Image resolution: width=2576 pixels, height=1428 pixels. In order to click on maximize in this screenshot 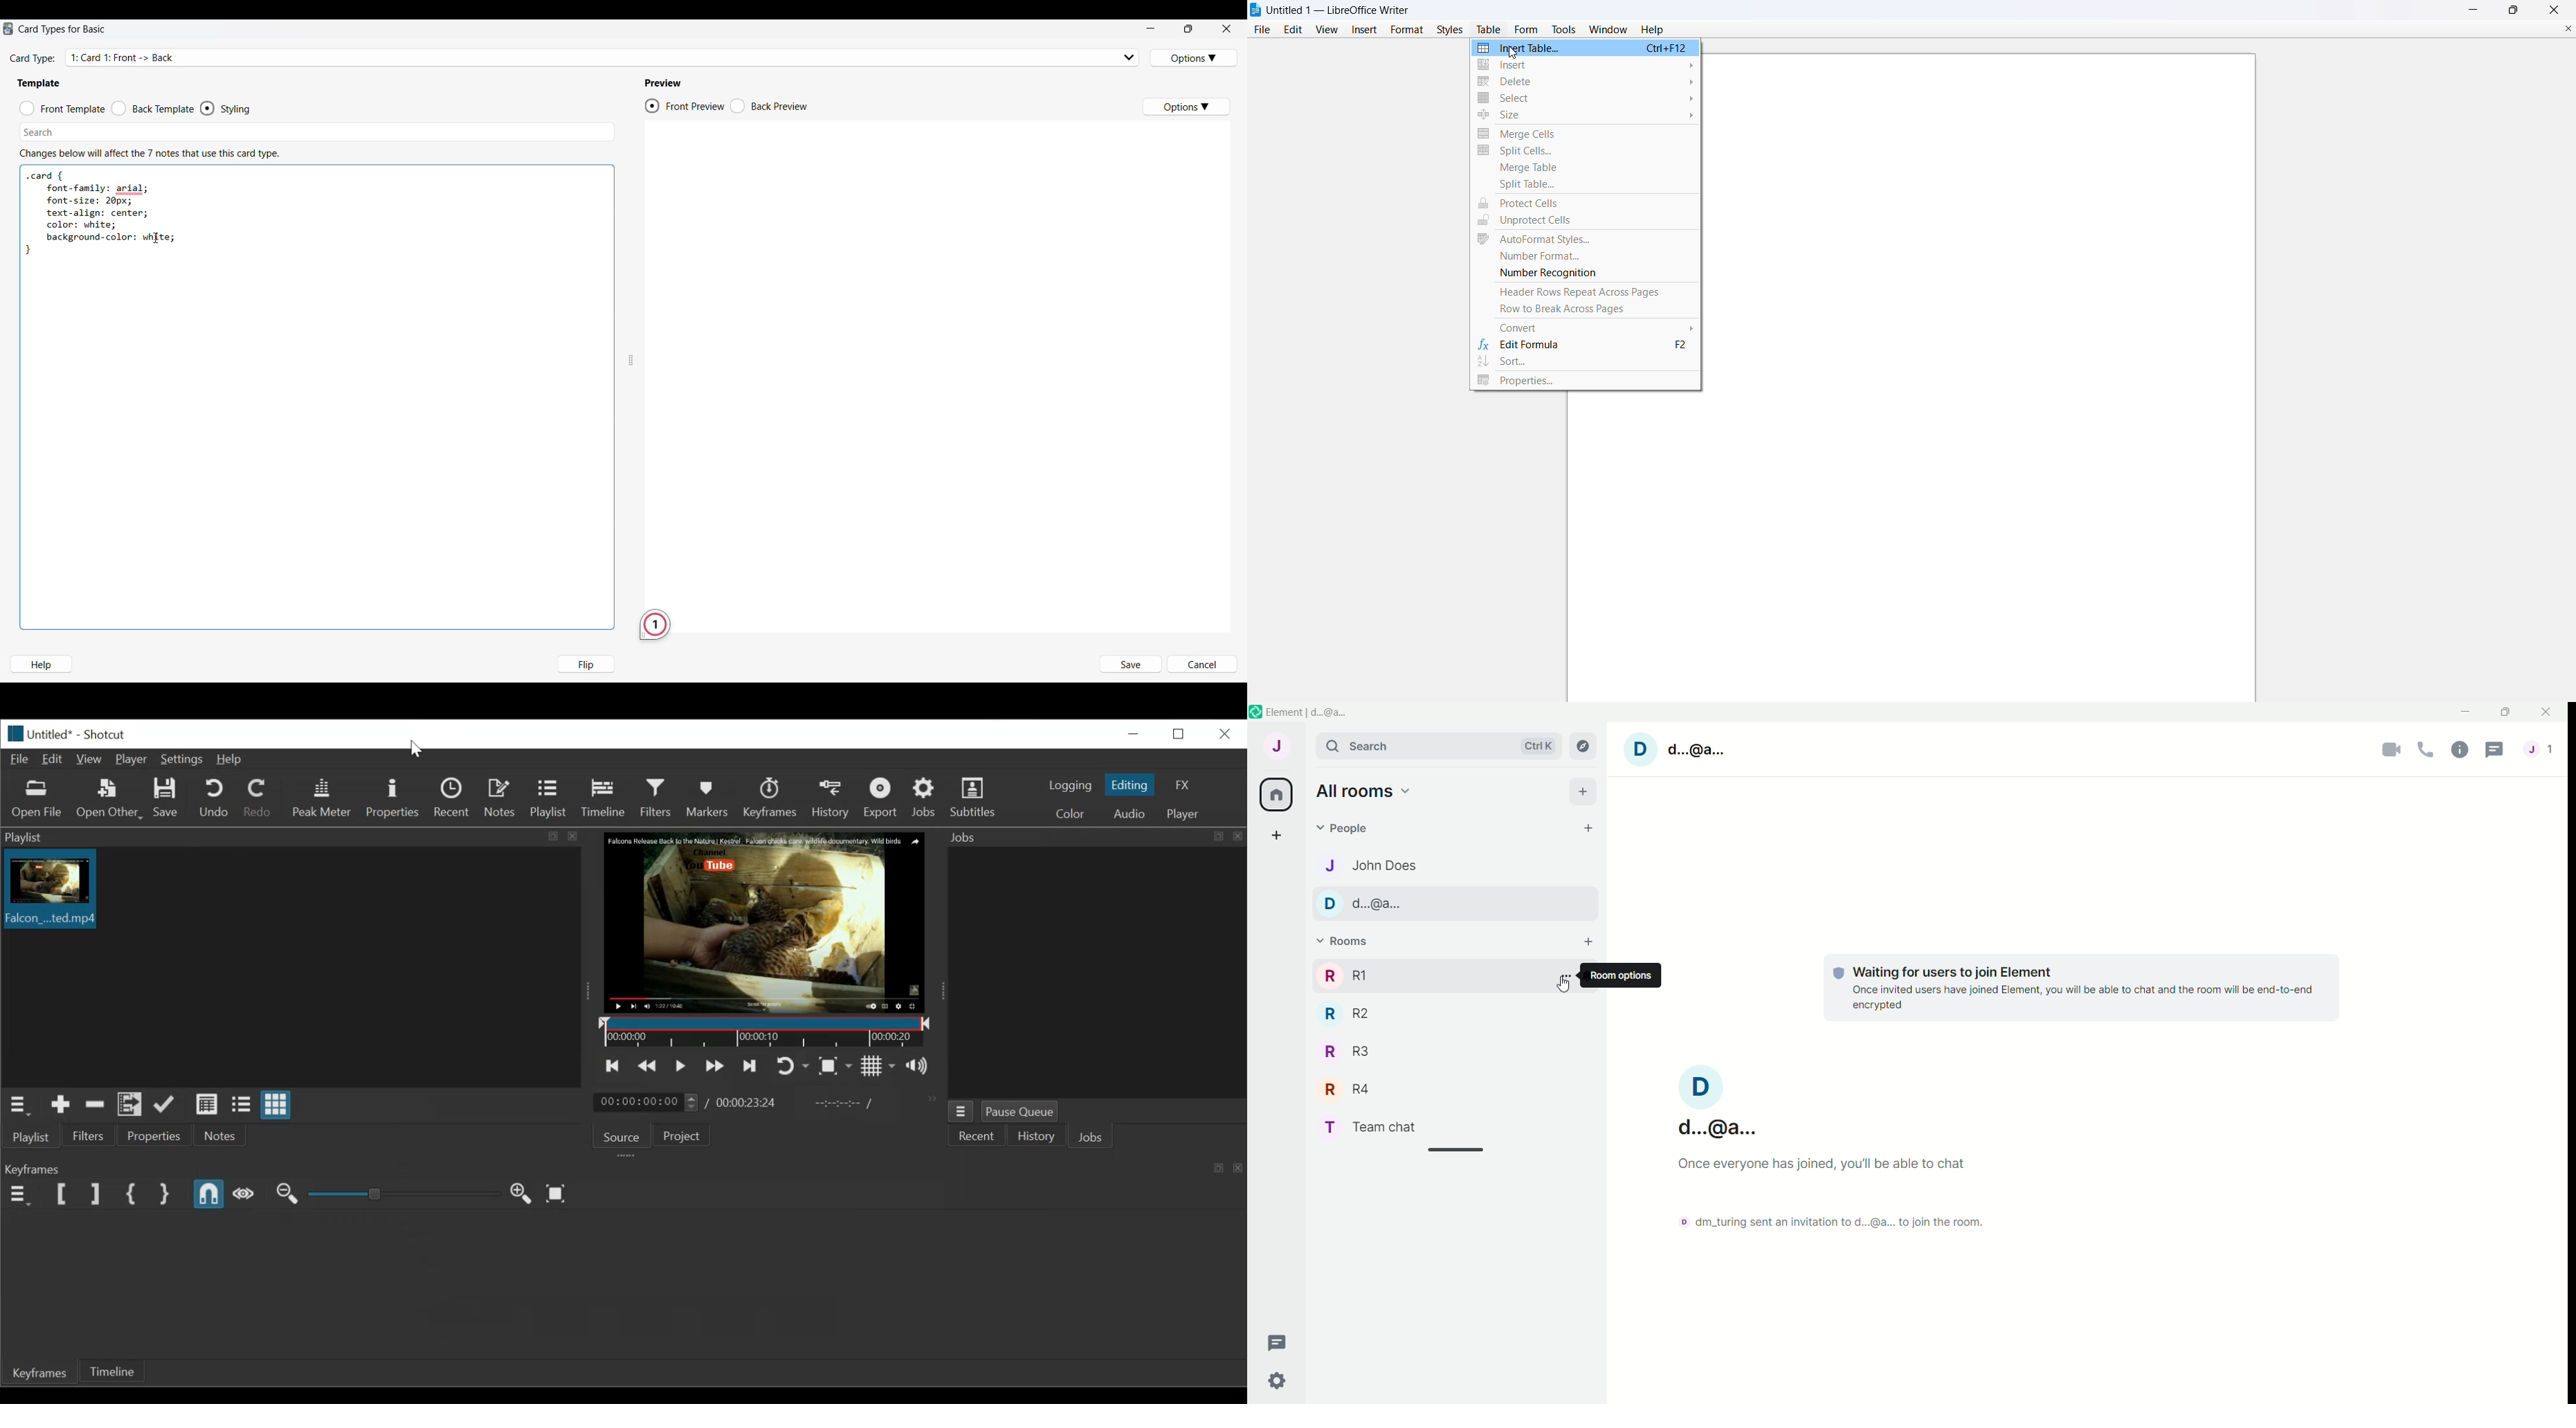, I will do `click(2515, 10)`.